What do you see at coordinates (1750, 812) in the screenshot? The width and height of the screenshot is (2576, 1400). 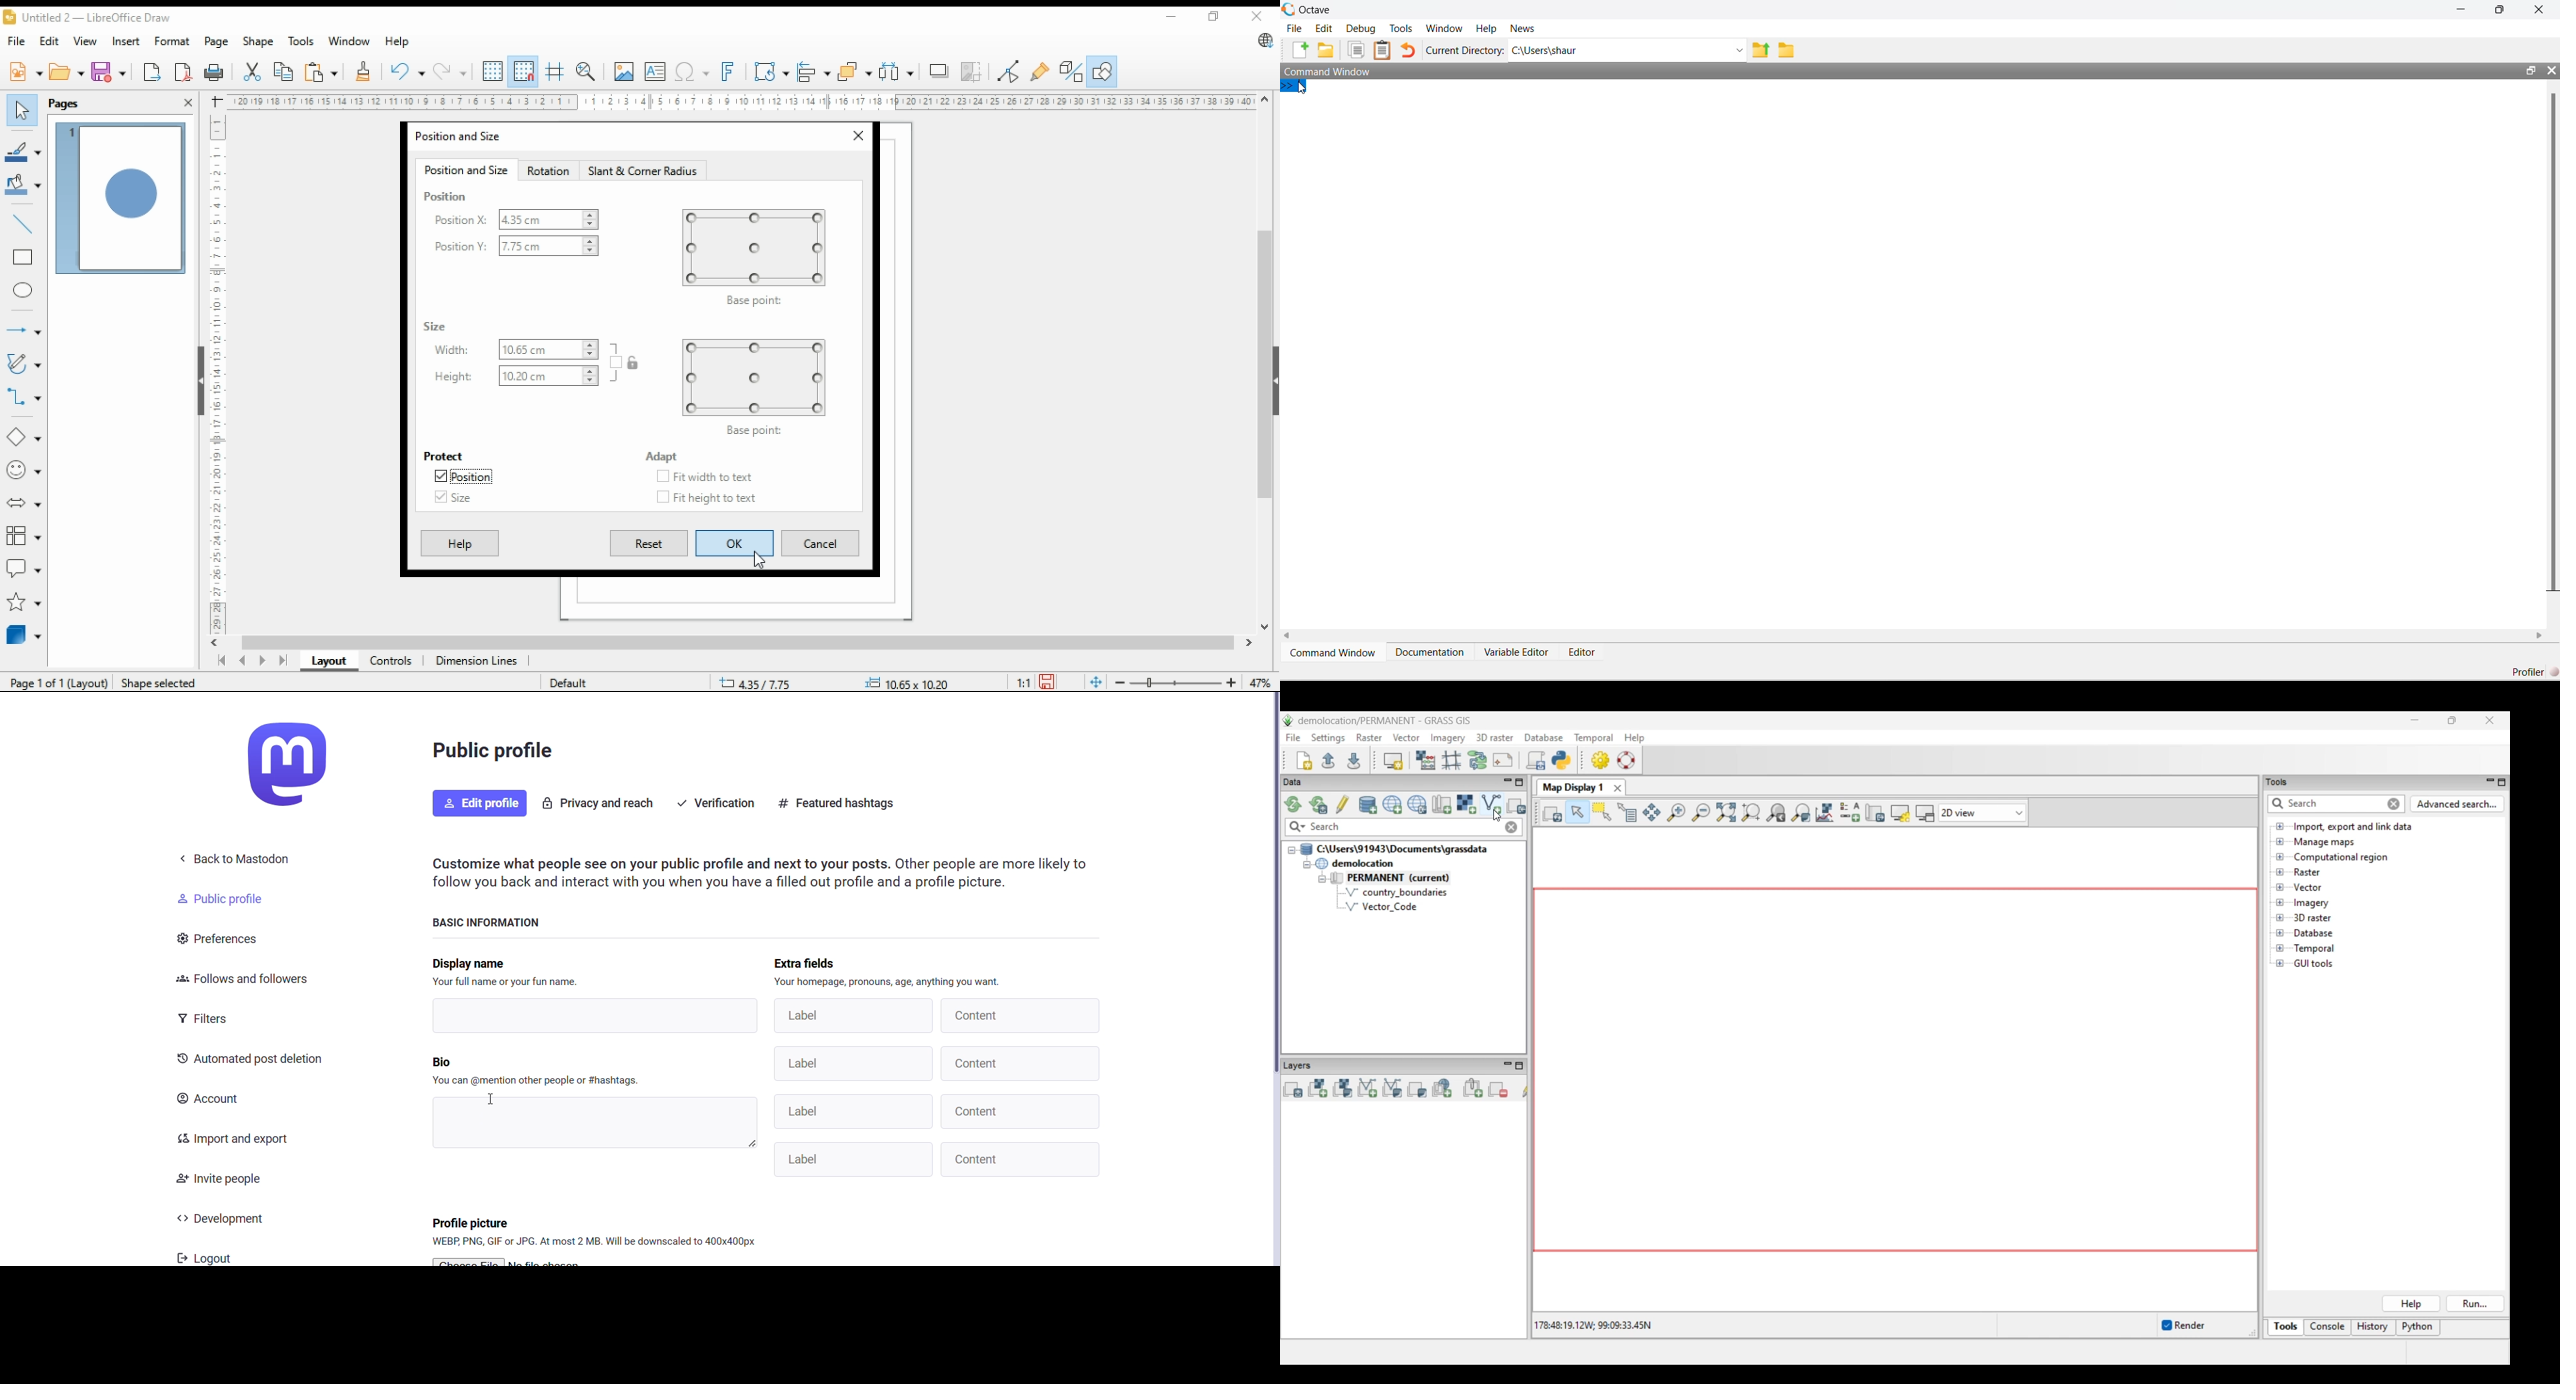 I see `Zoom to computational region extent` at bounding box center [1750, 812].